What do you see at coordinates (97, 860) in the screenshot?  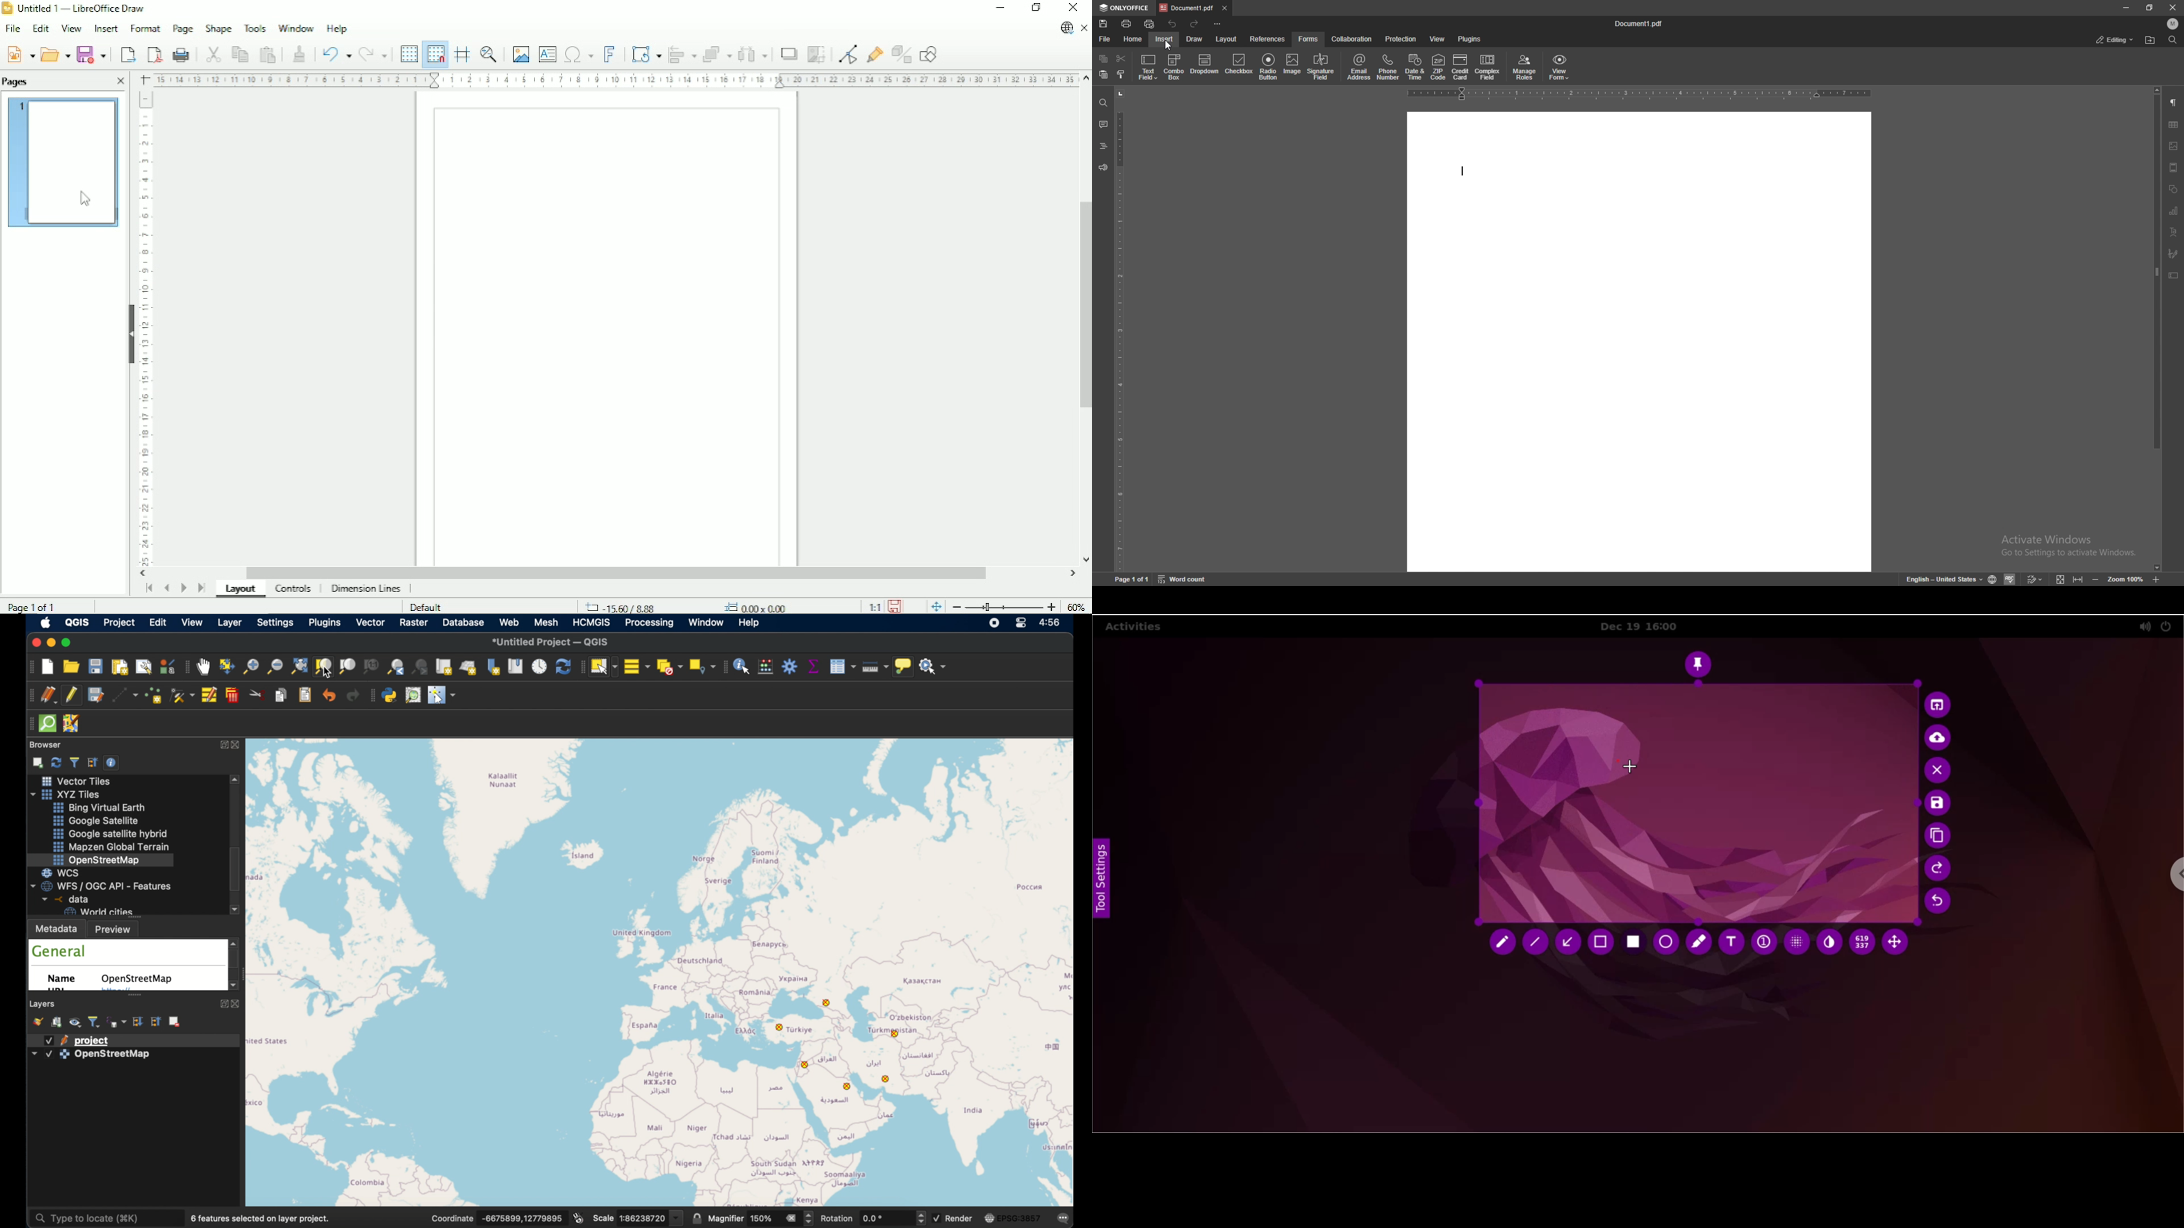 I see `openstreetmap` at bounding box center [97, 860].